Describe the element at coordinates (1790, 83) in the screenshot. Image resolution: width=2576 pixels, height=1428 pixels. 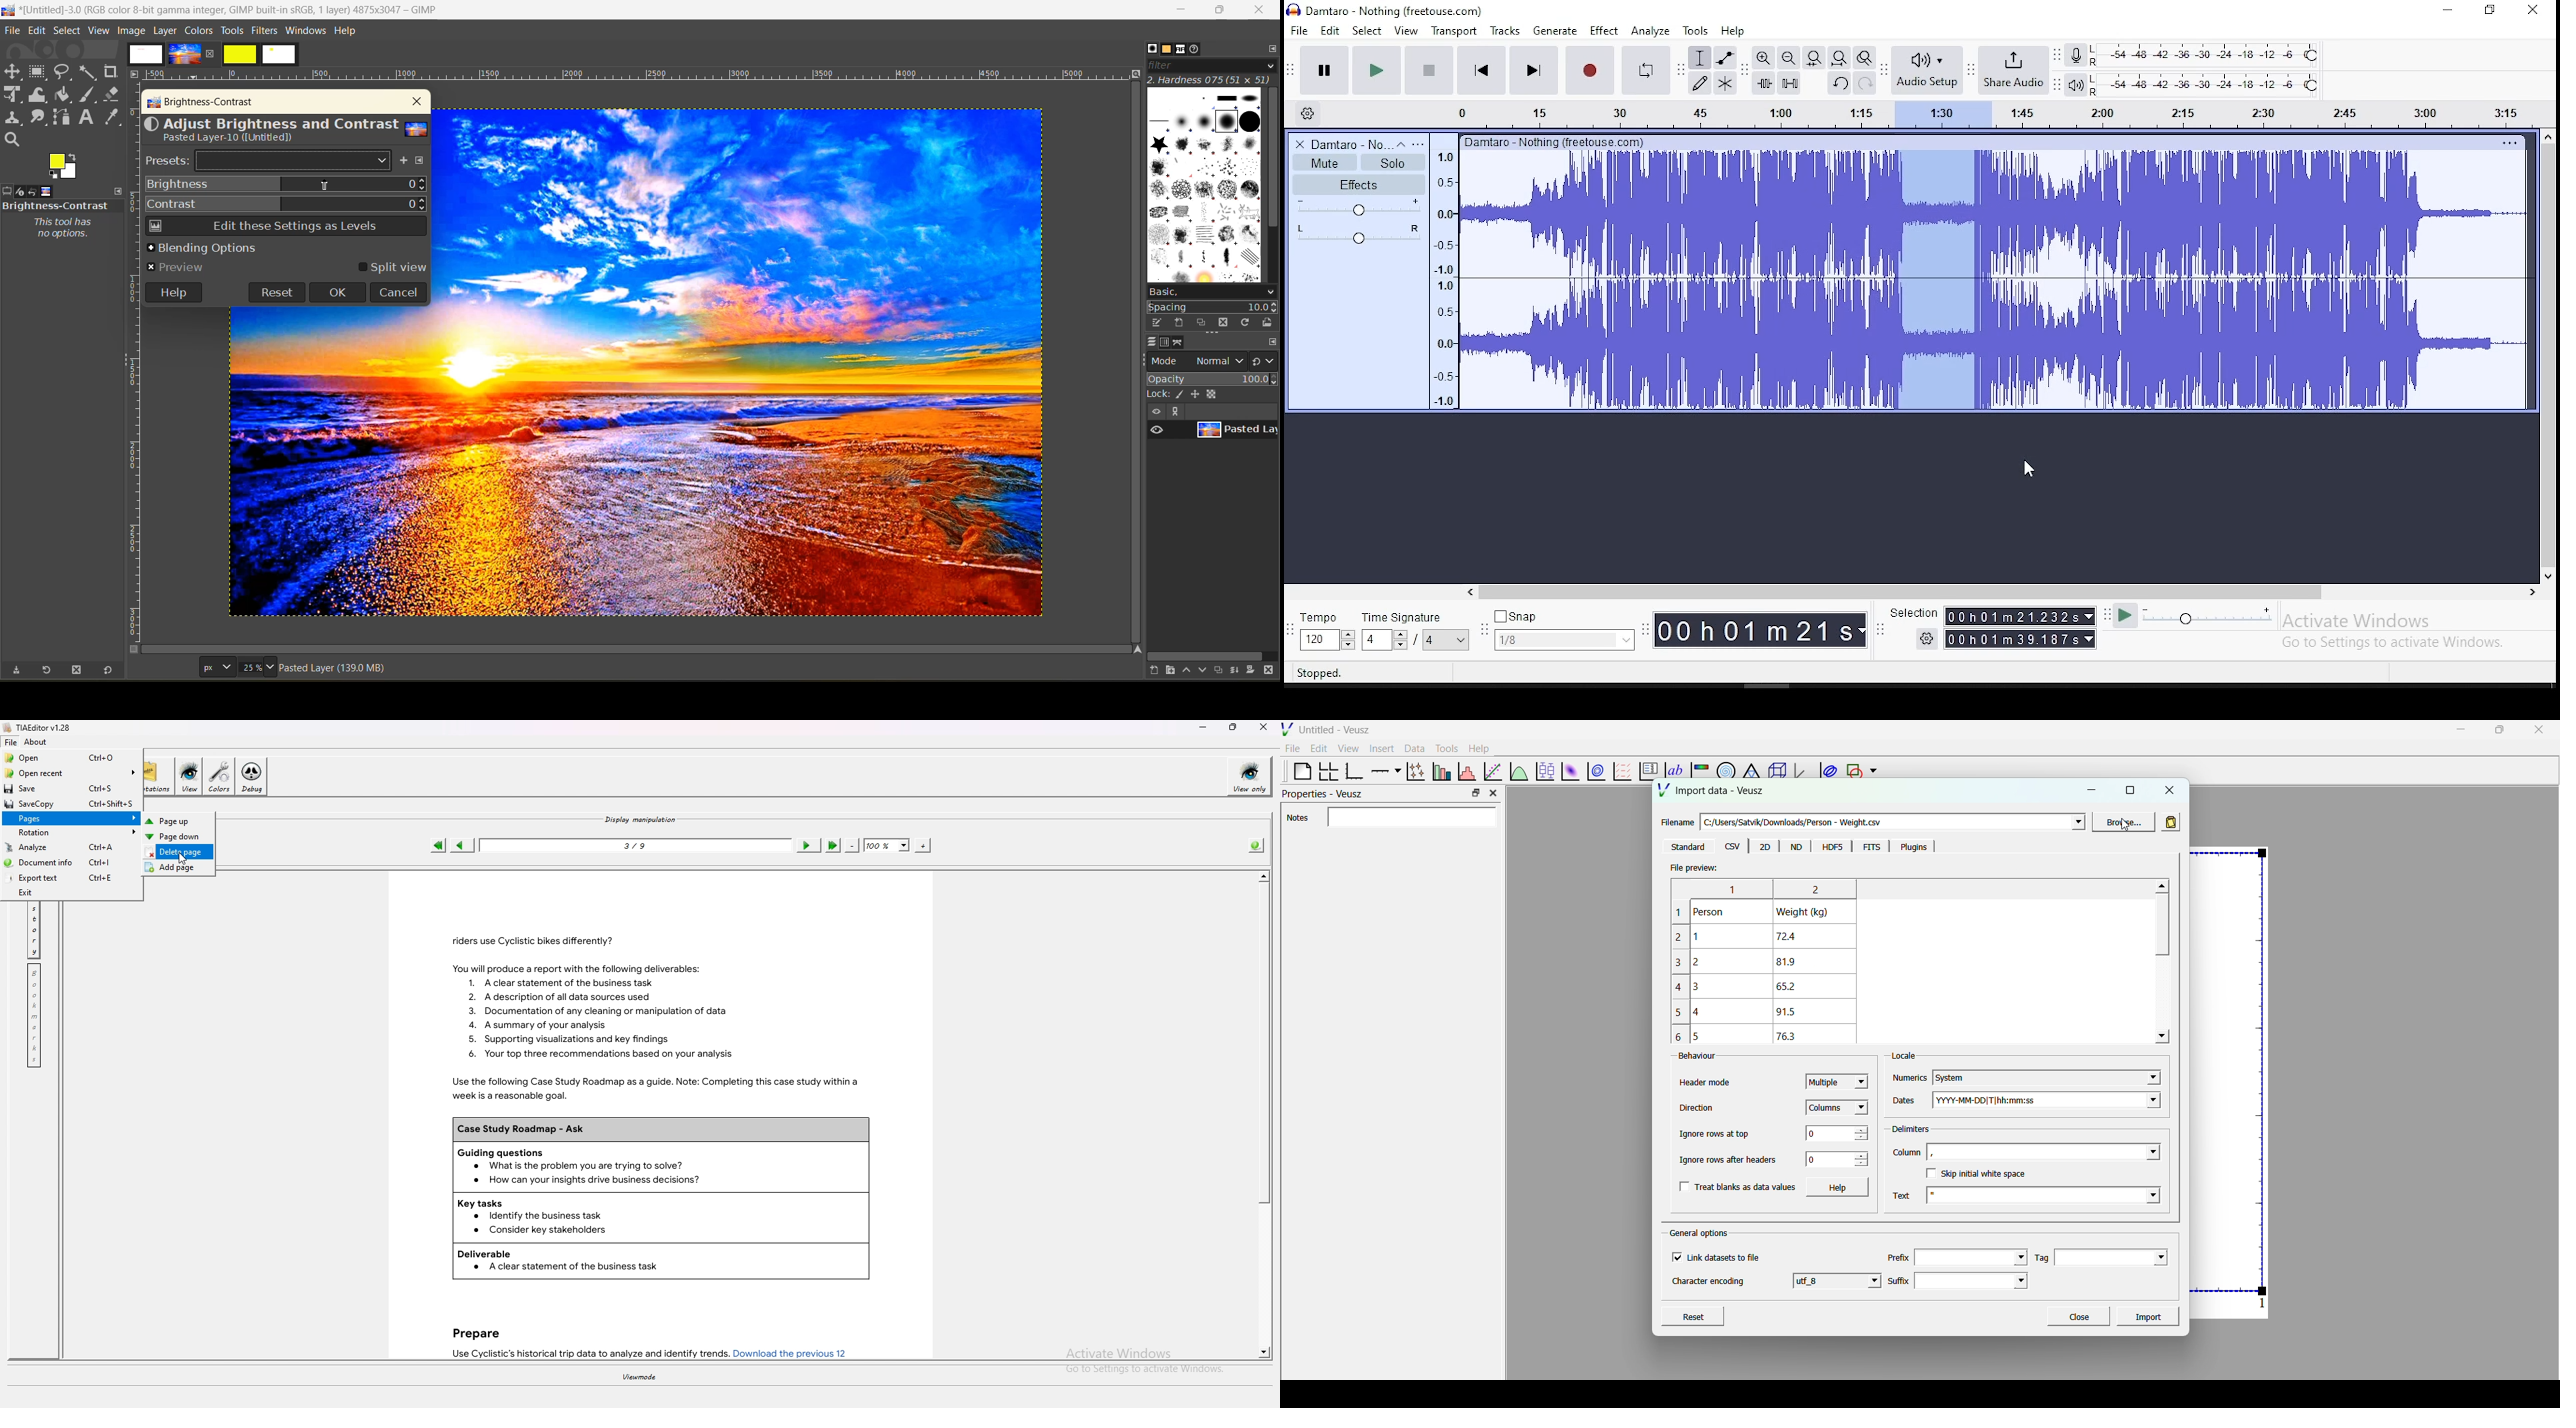
I see `silence audio signal` at that location.